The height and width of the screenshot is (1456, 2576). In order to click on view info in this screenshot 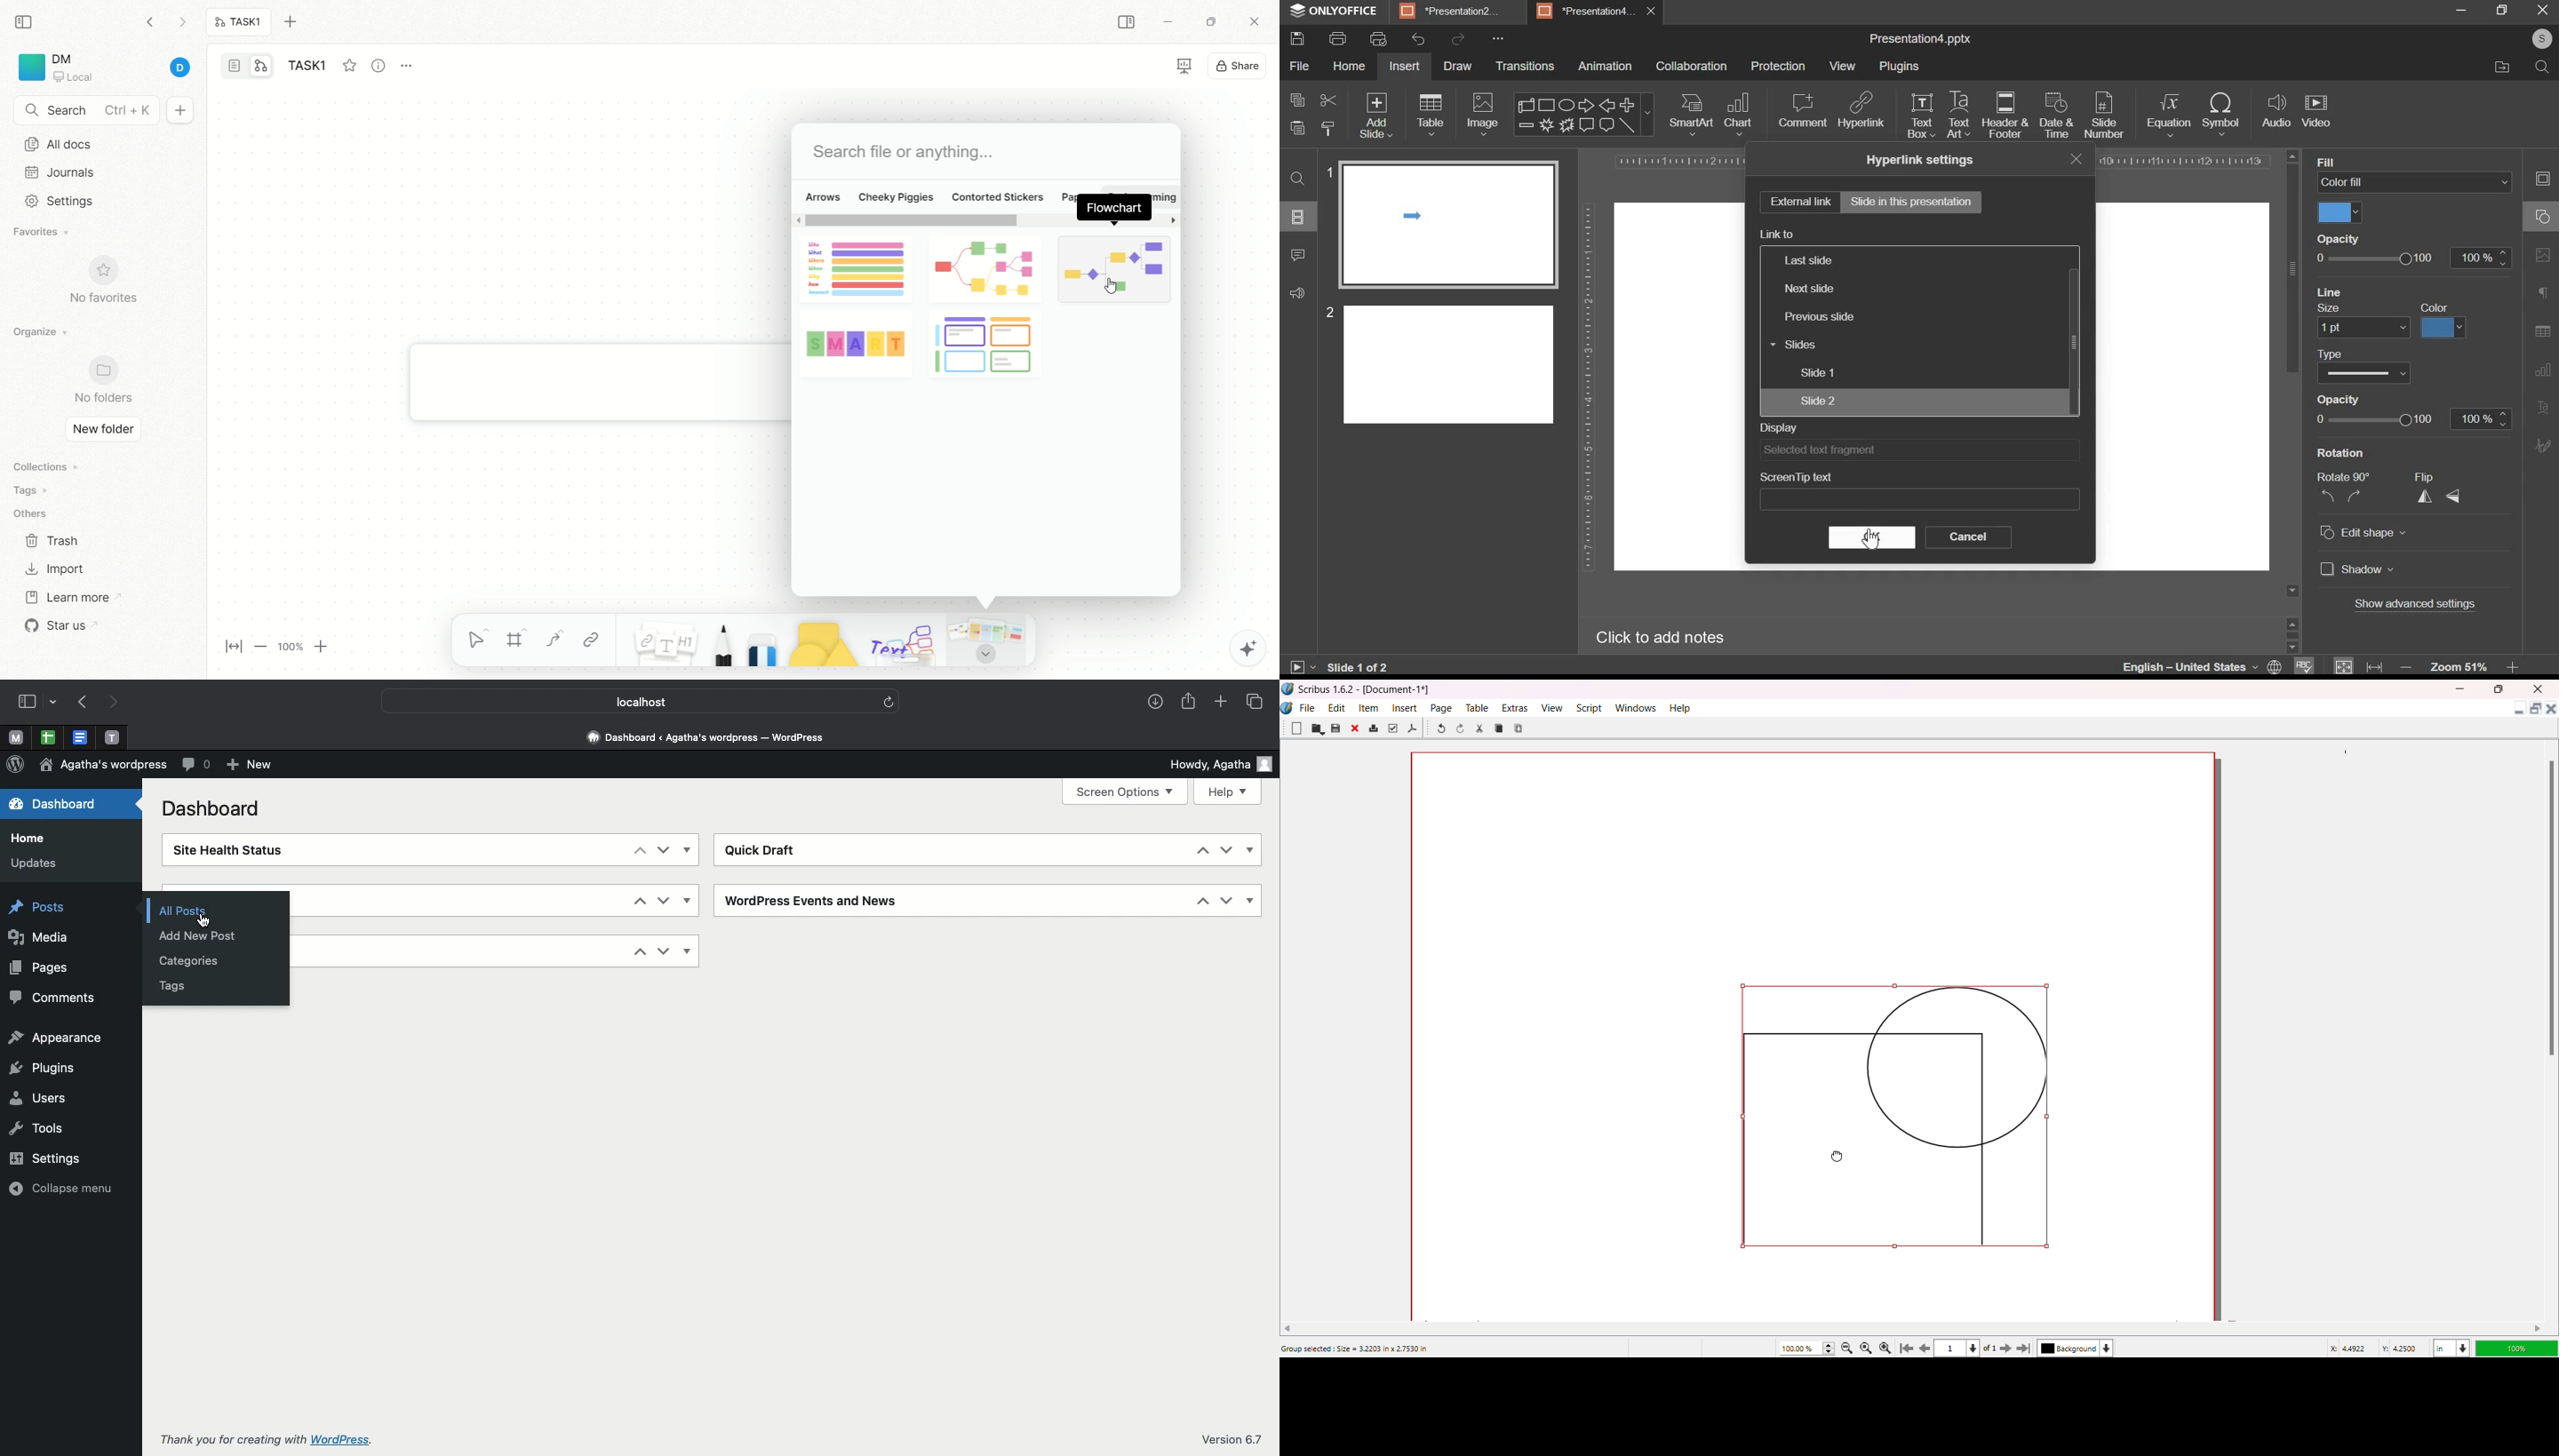, I will do `click(381, 66)`.